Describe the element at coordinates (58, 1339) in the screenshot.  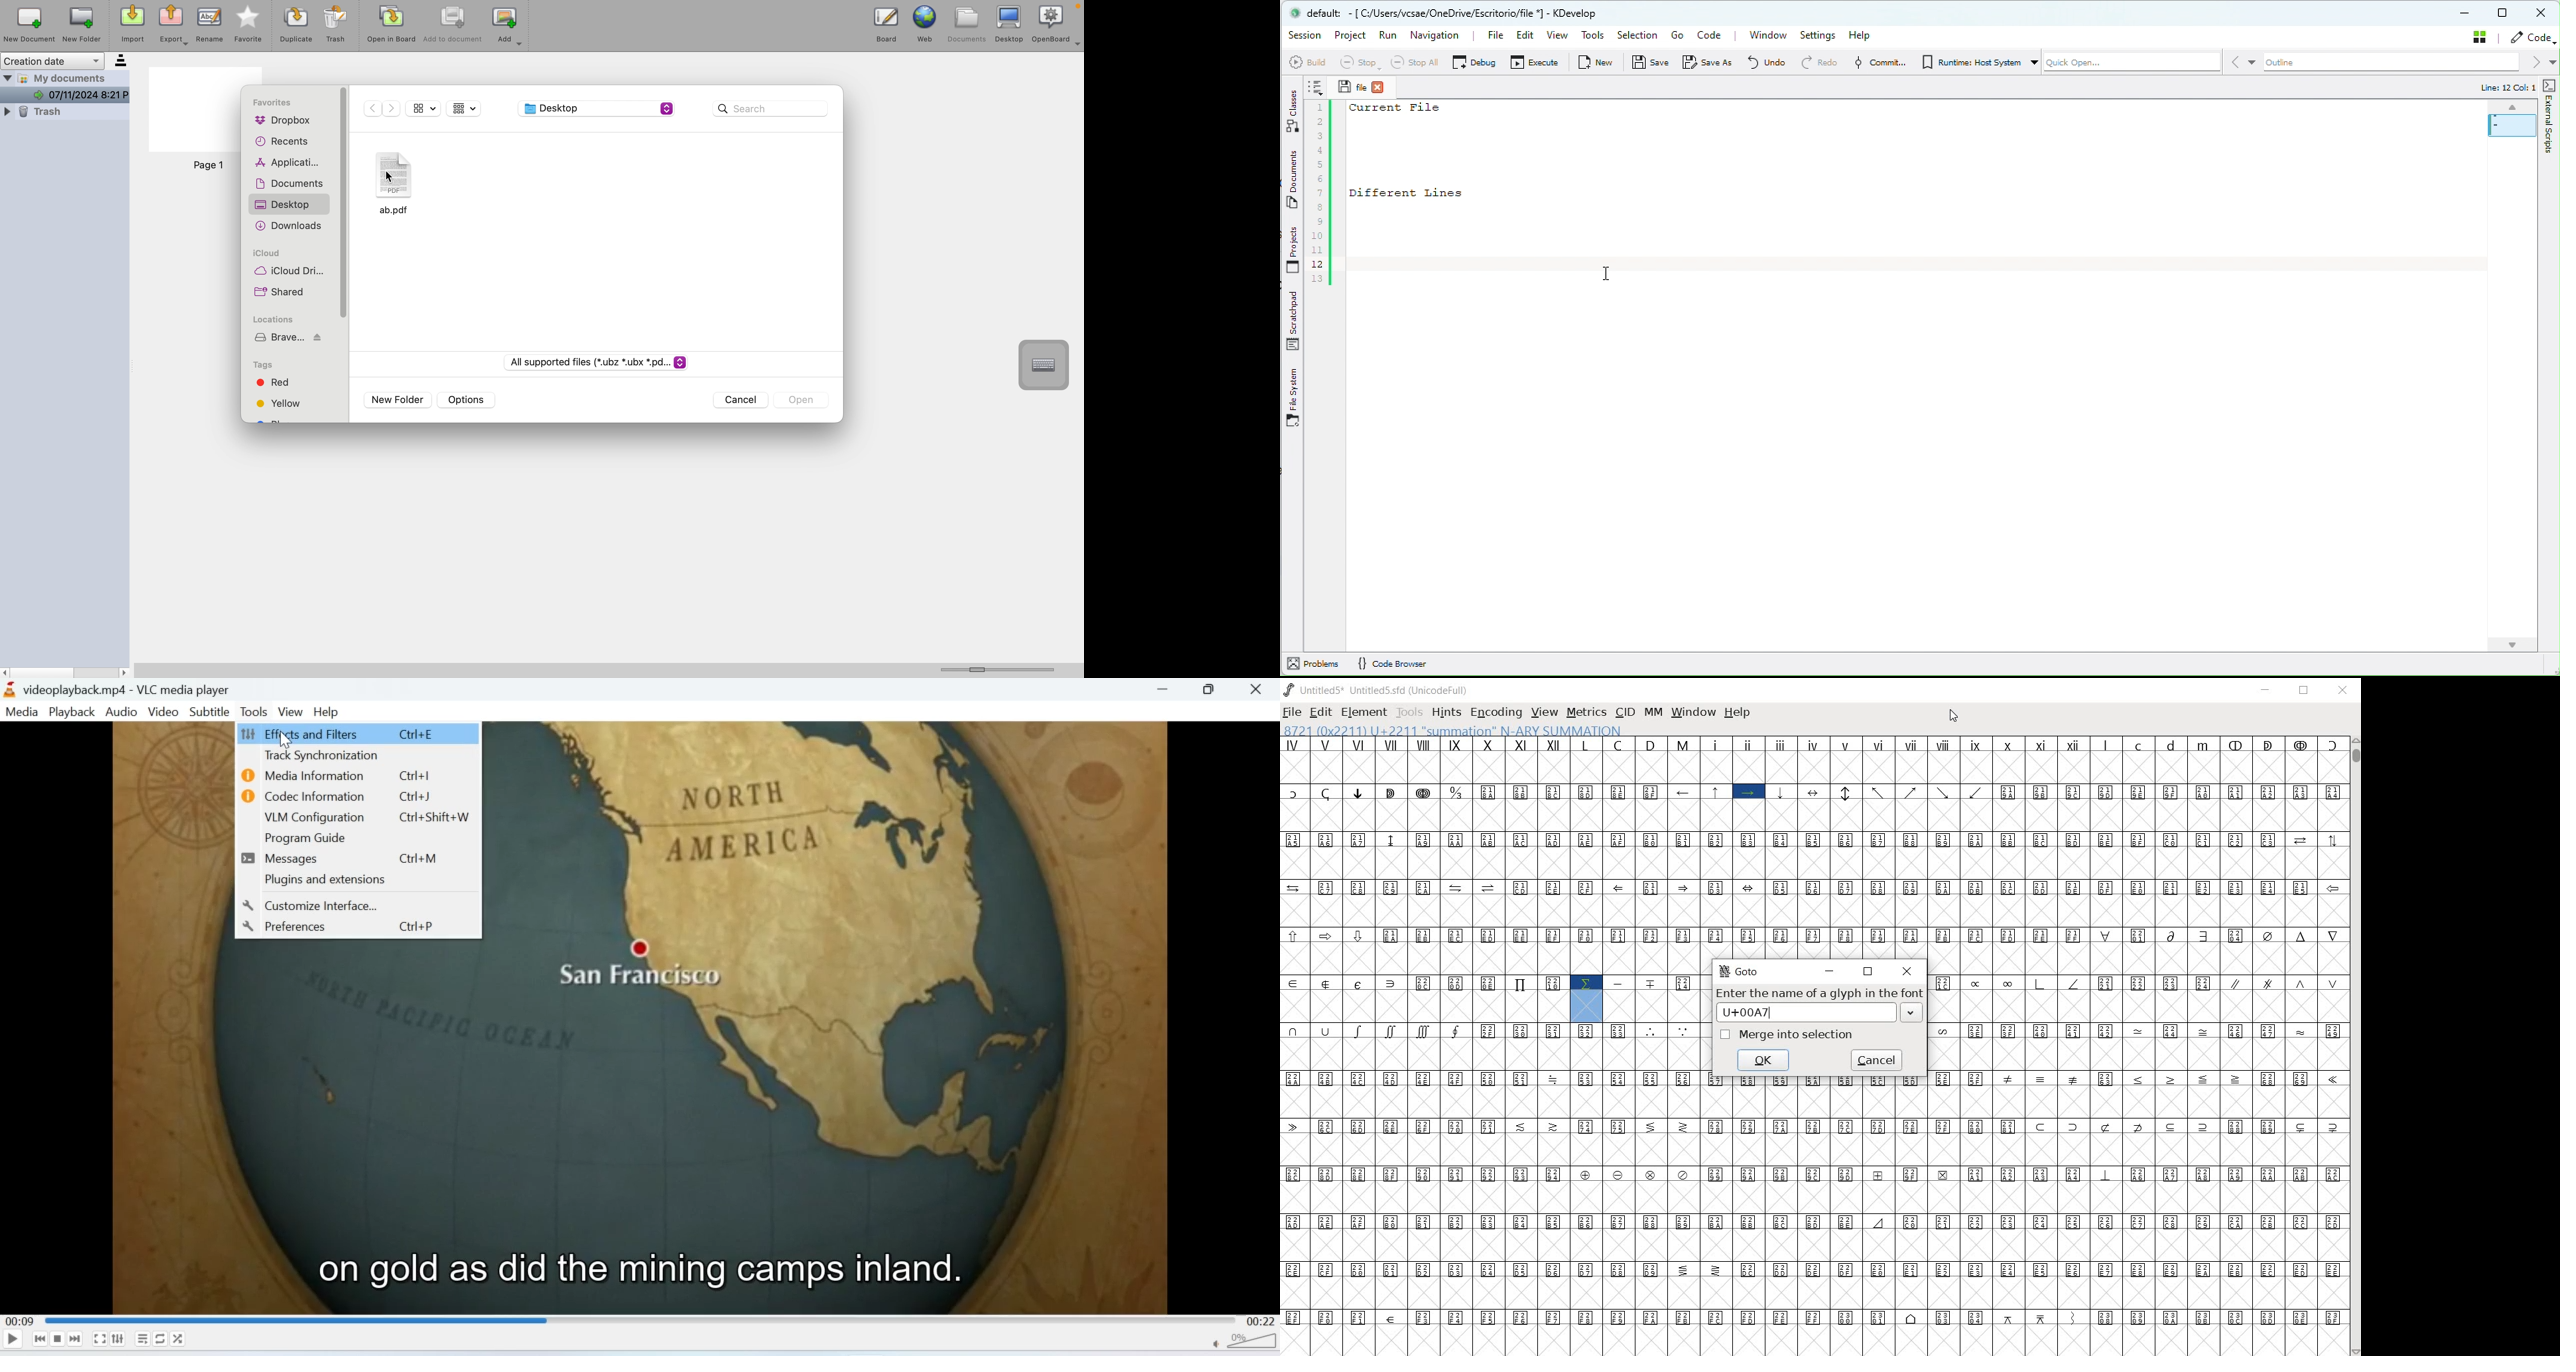
I see `Stop` at that location.